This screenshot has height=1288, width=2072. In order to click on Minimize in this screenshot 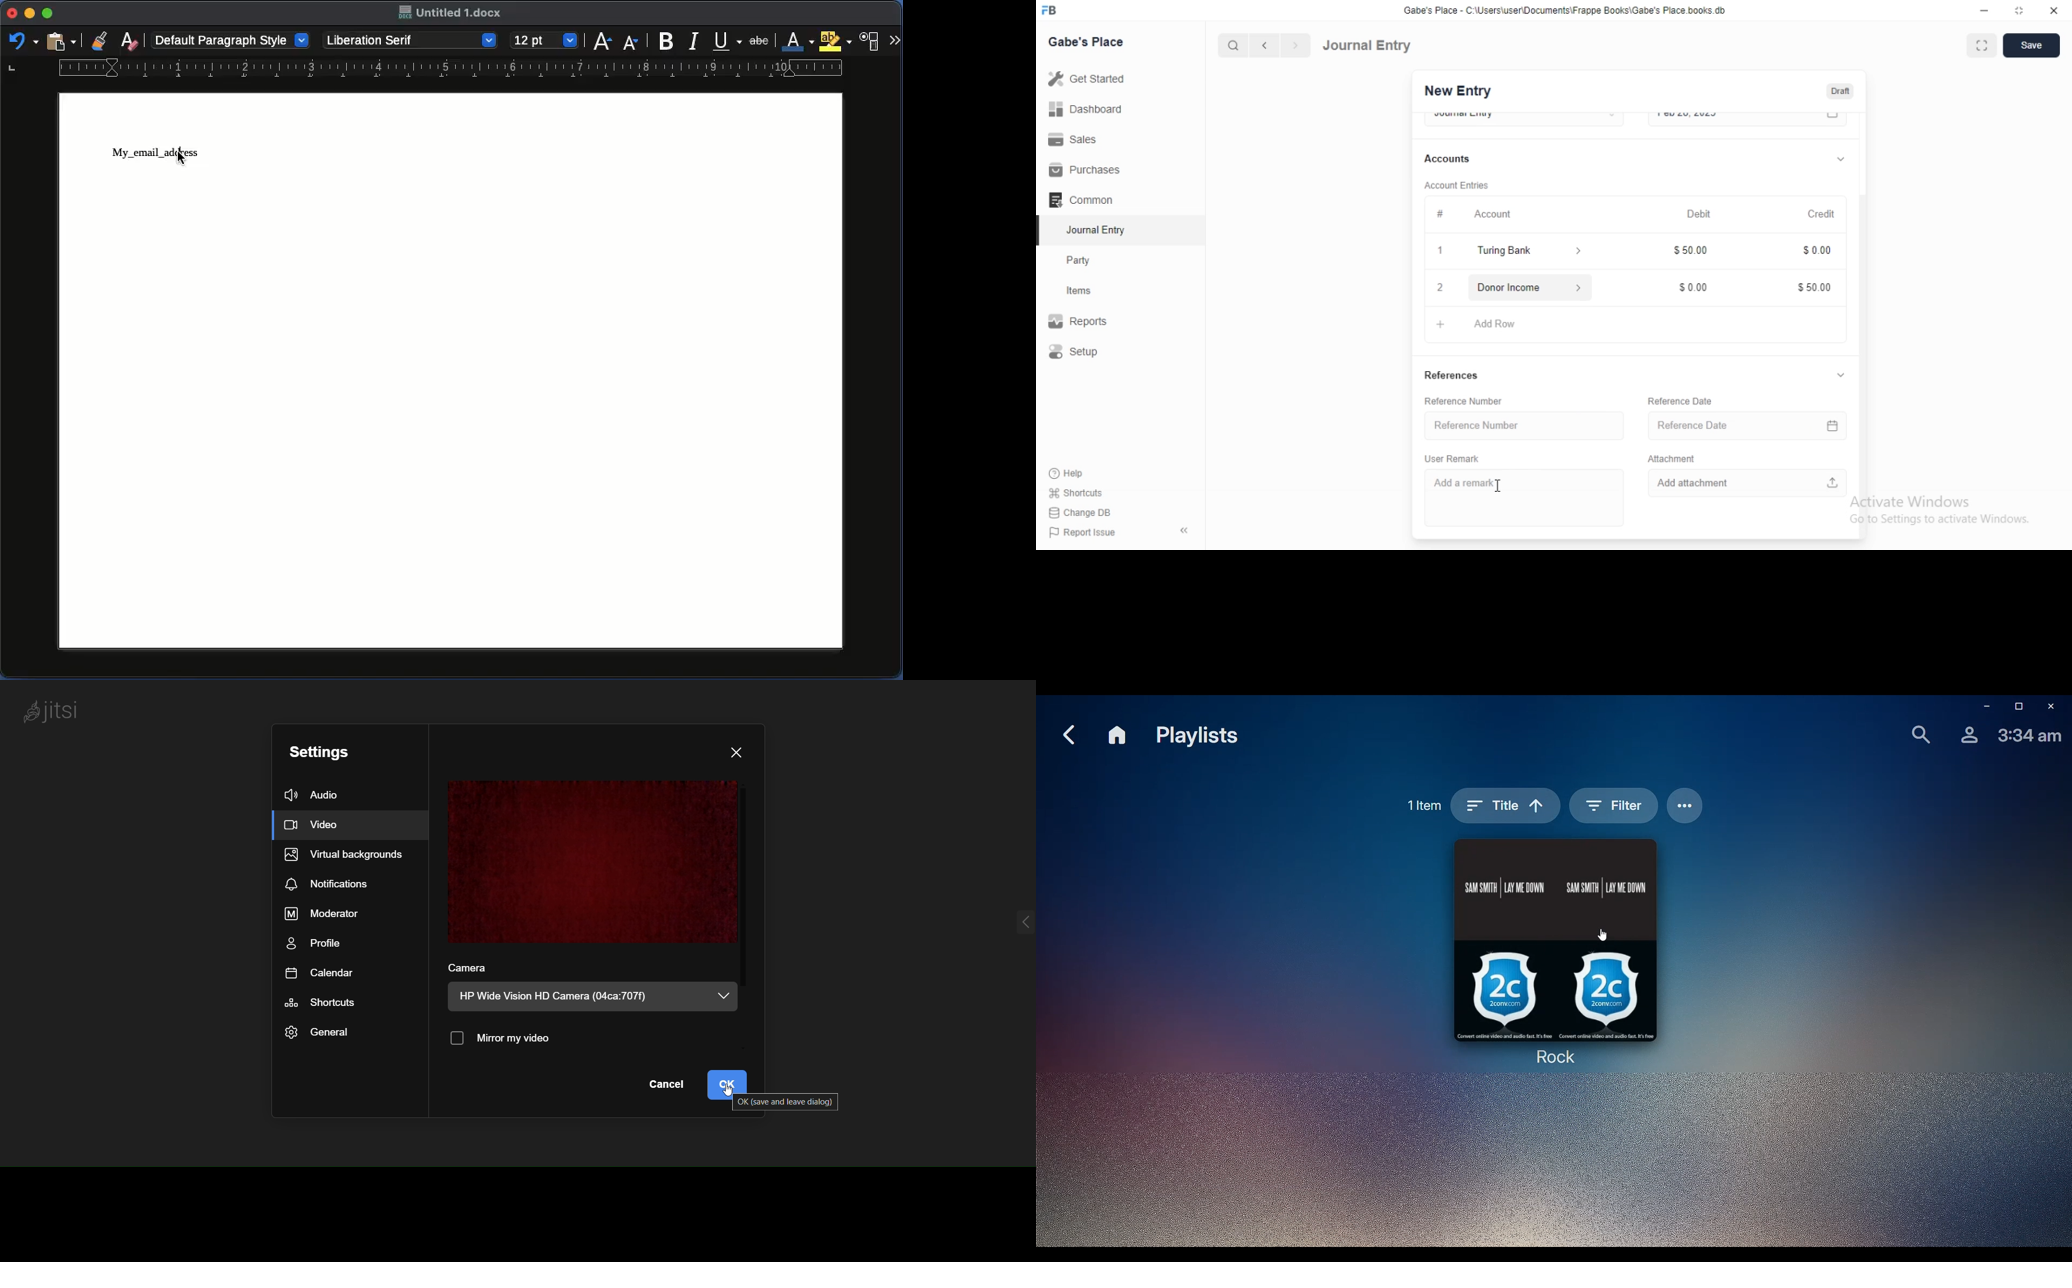, I will do `click(30, 14)`.